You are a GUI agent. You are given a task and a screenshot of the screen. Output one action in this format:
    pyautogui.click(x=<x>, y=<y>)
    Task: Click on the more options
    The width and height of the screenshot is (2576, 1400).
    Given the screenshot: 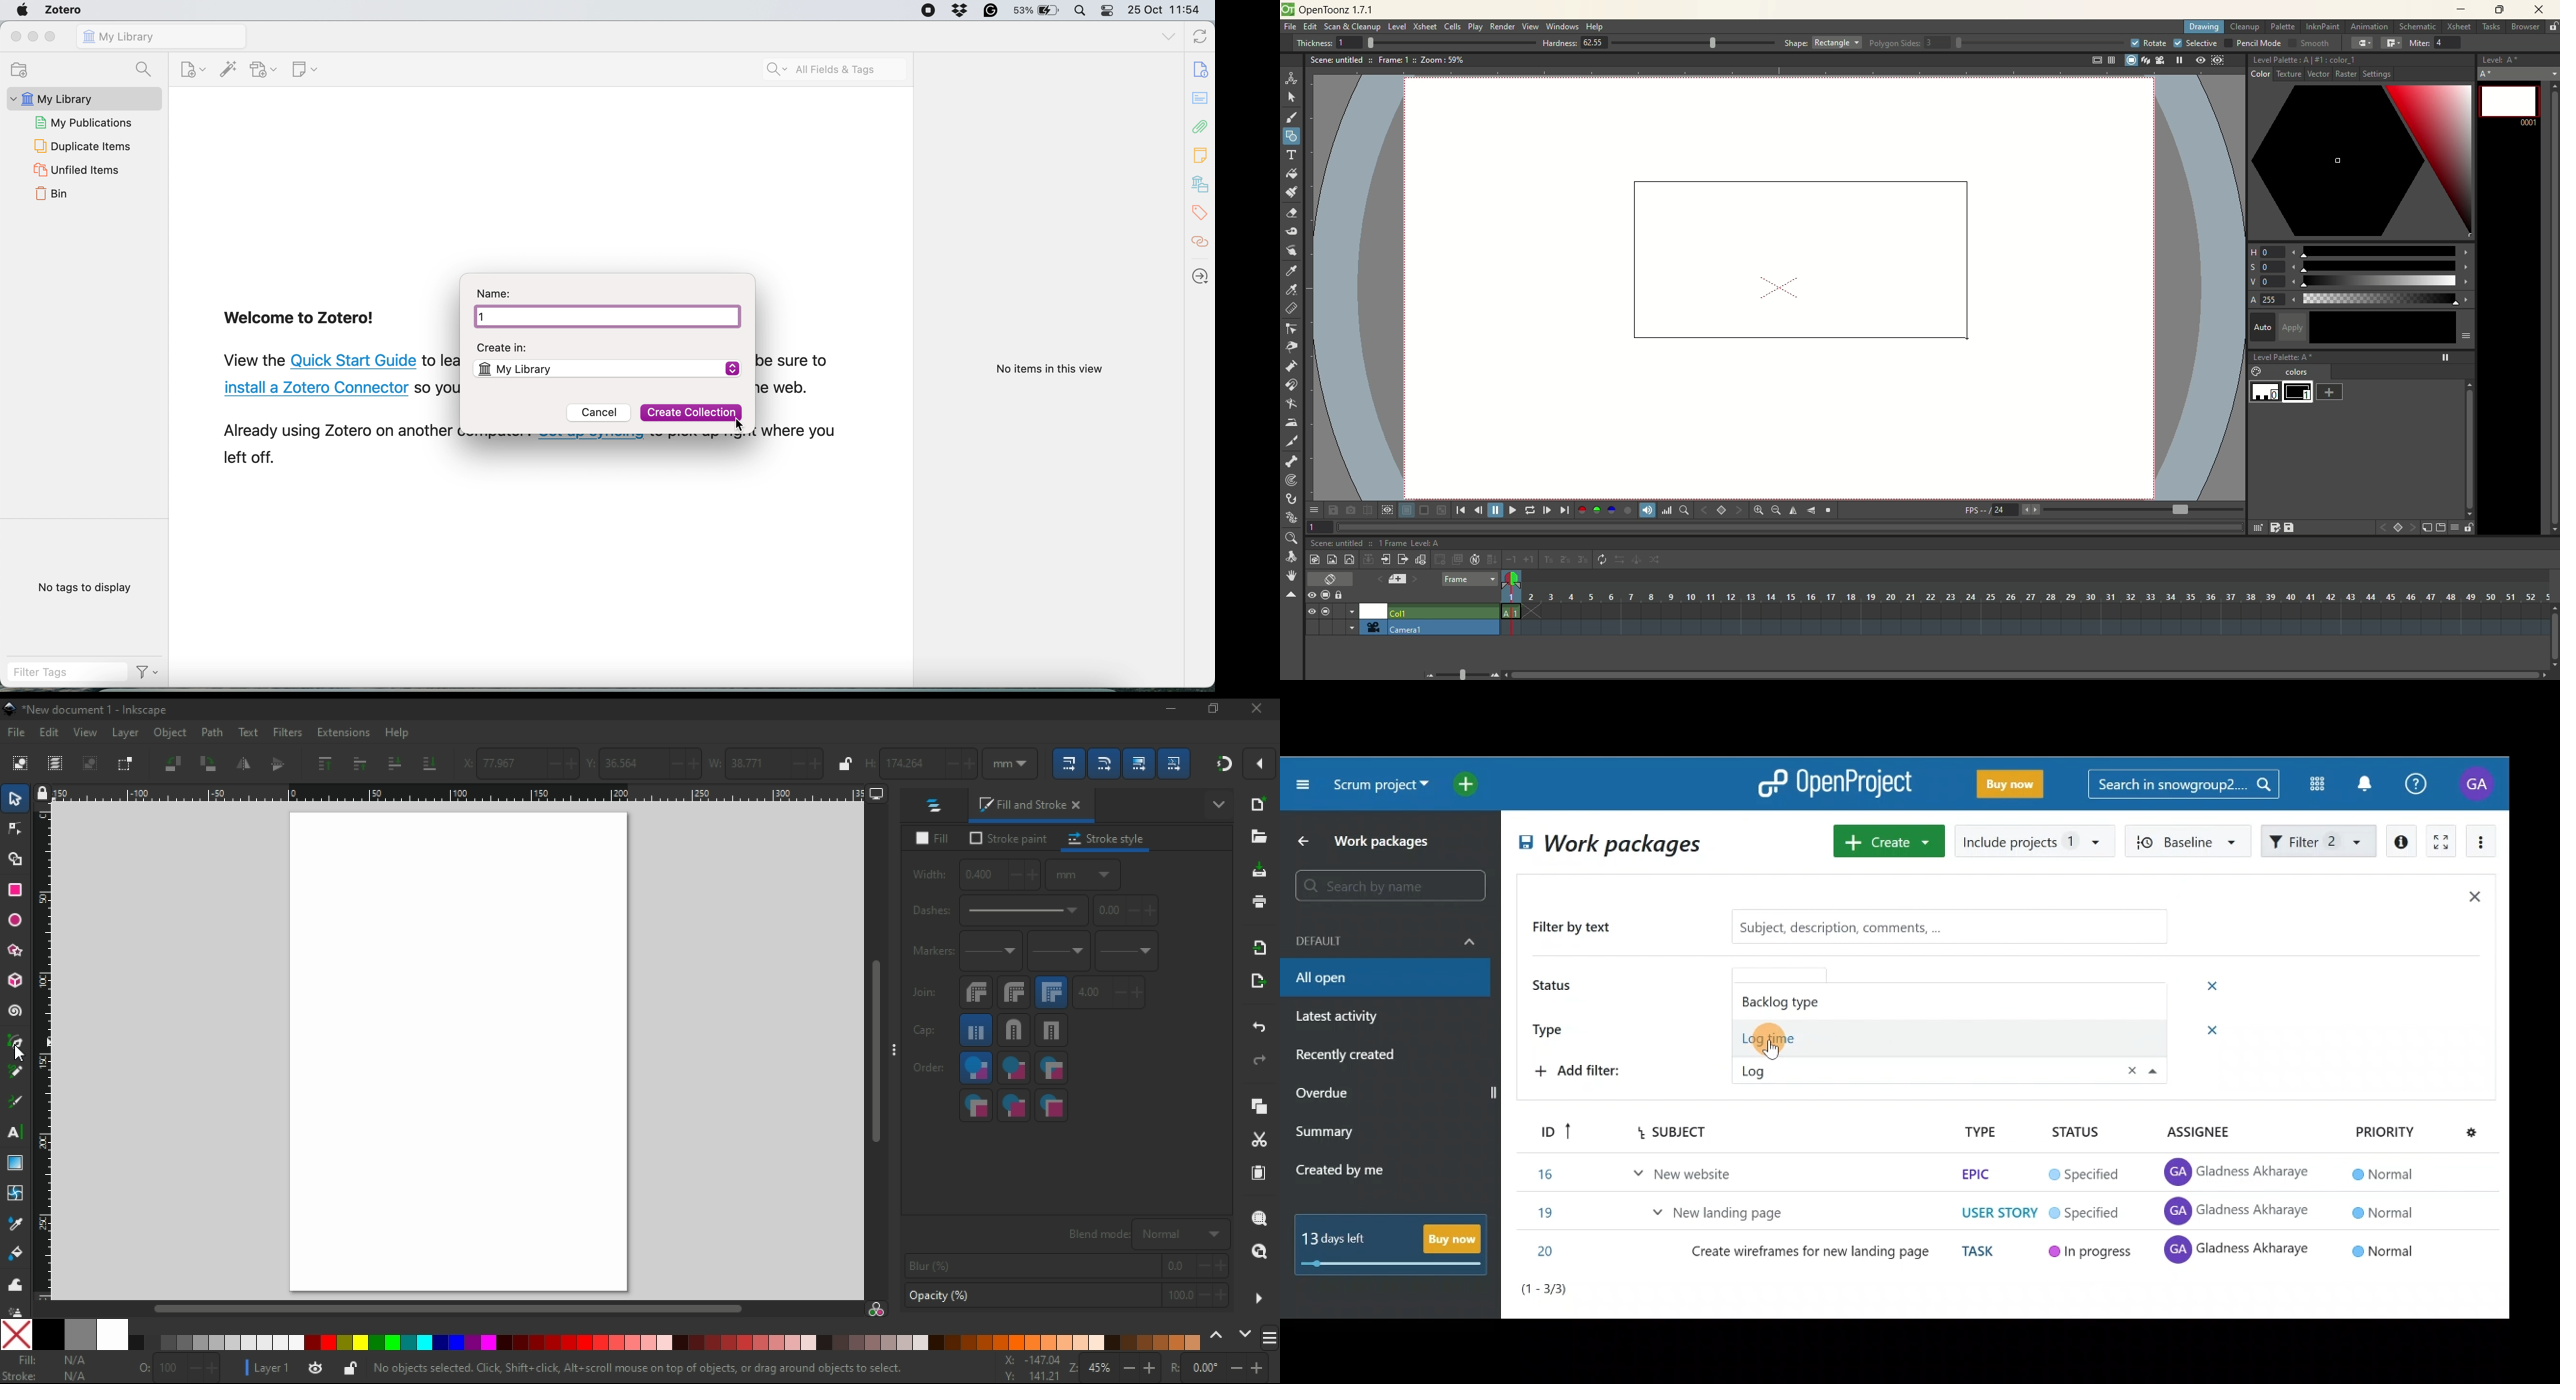 What is the action you would take?
    pyautogui.click(x=895, y=1051)
    